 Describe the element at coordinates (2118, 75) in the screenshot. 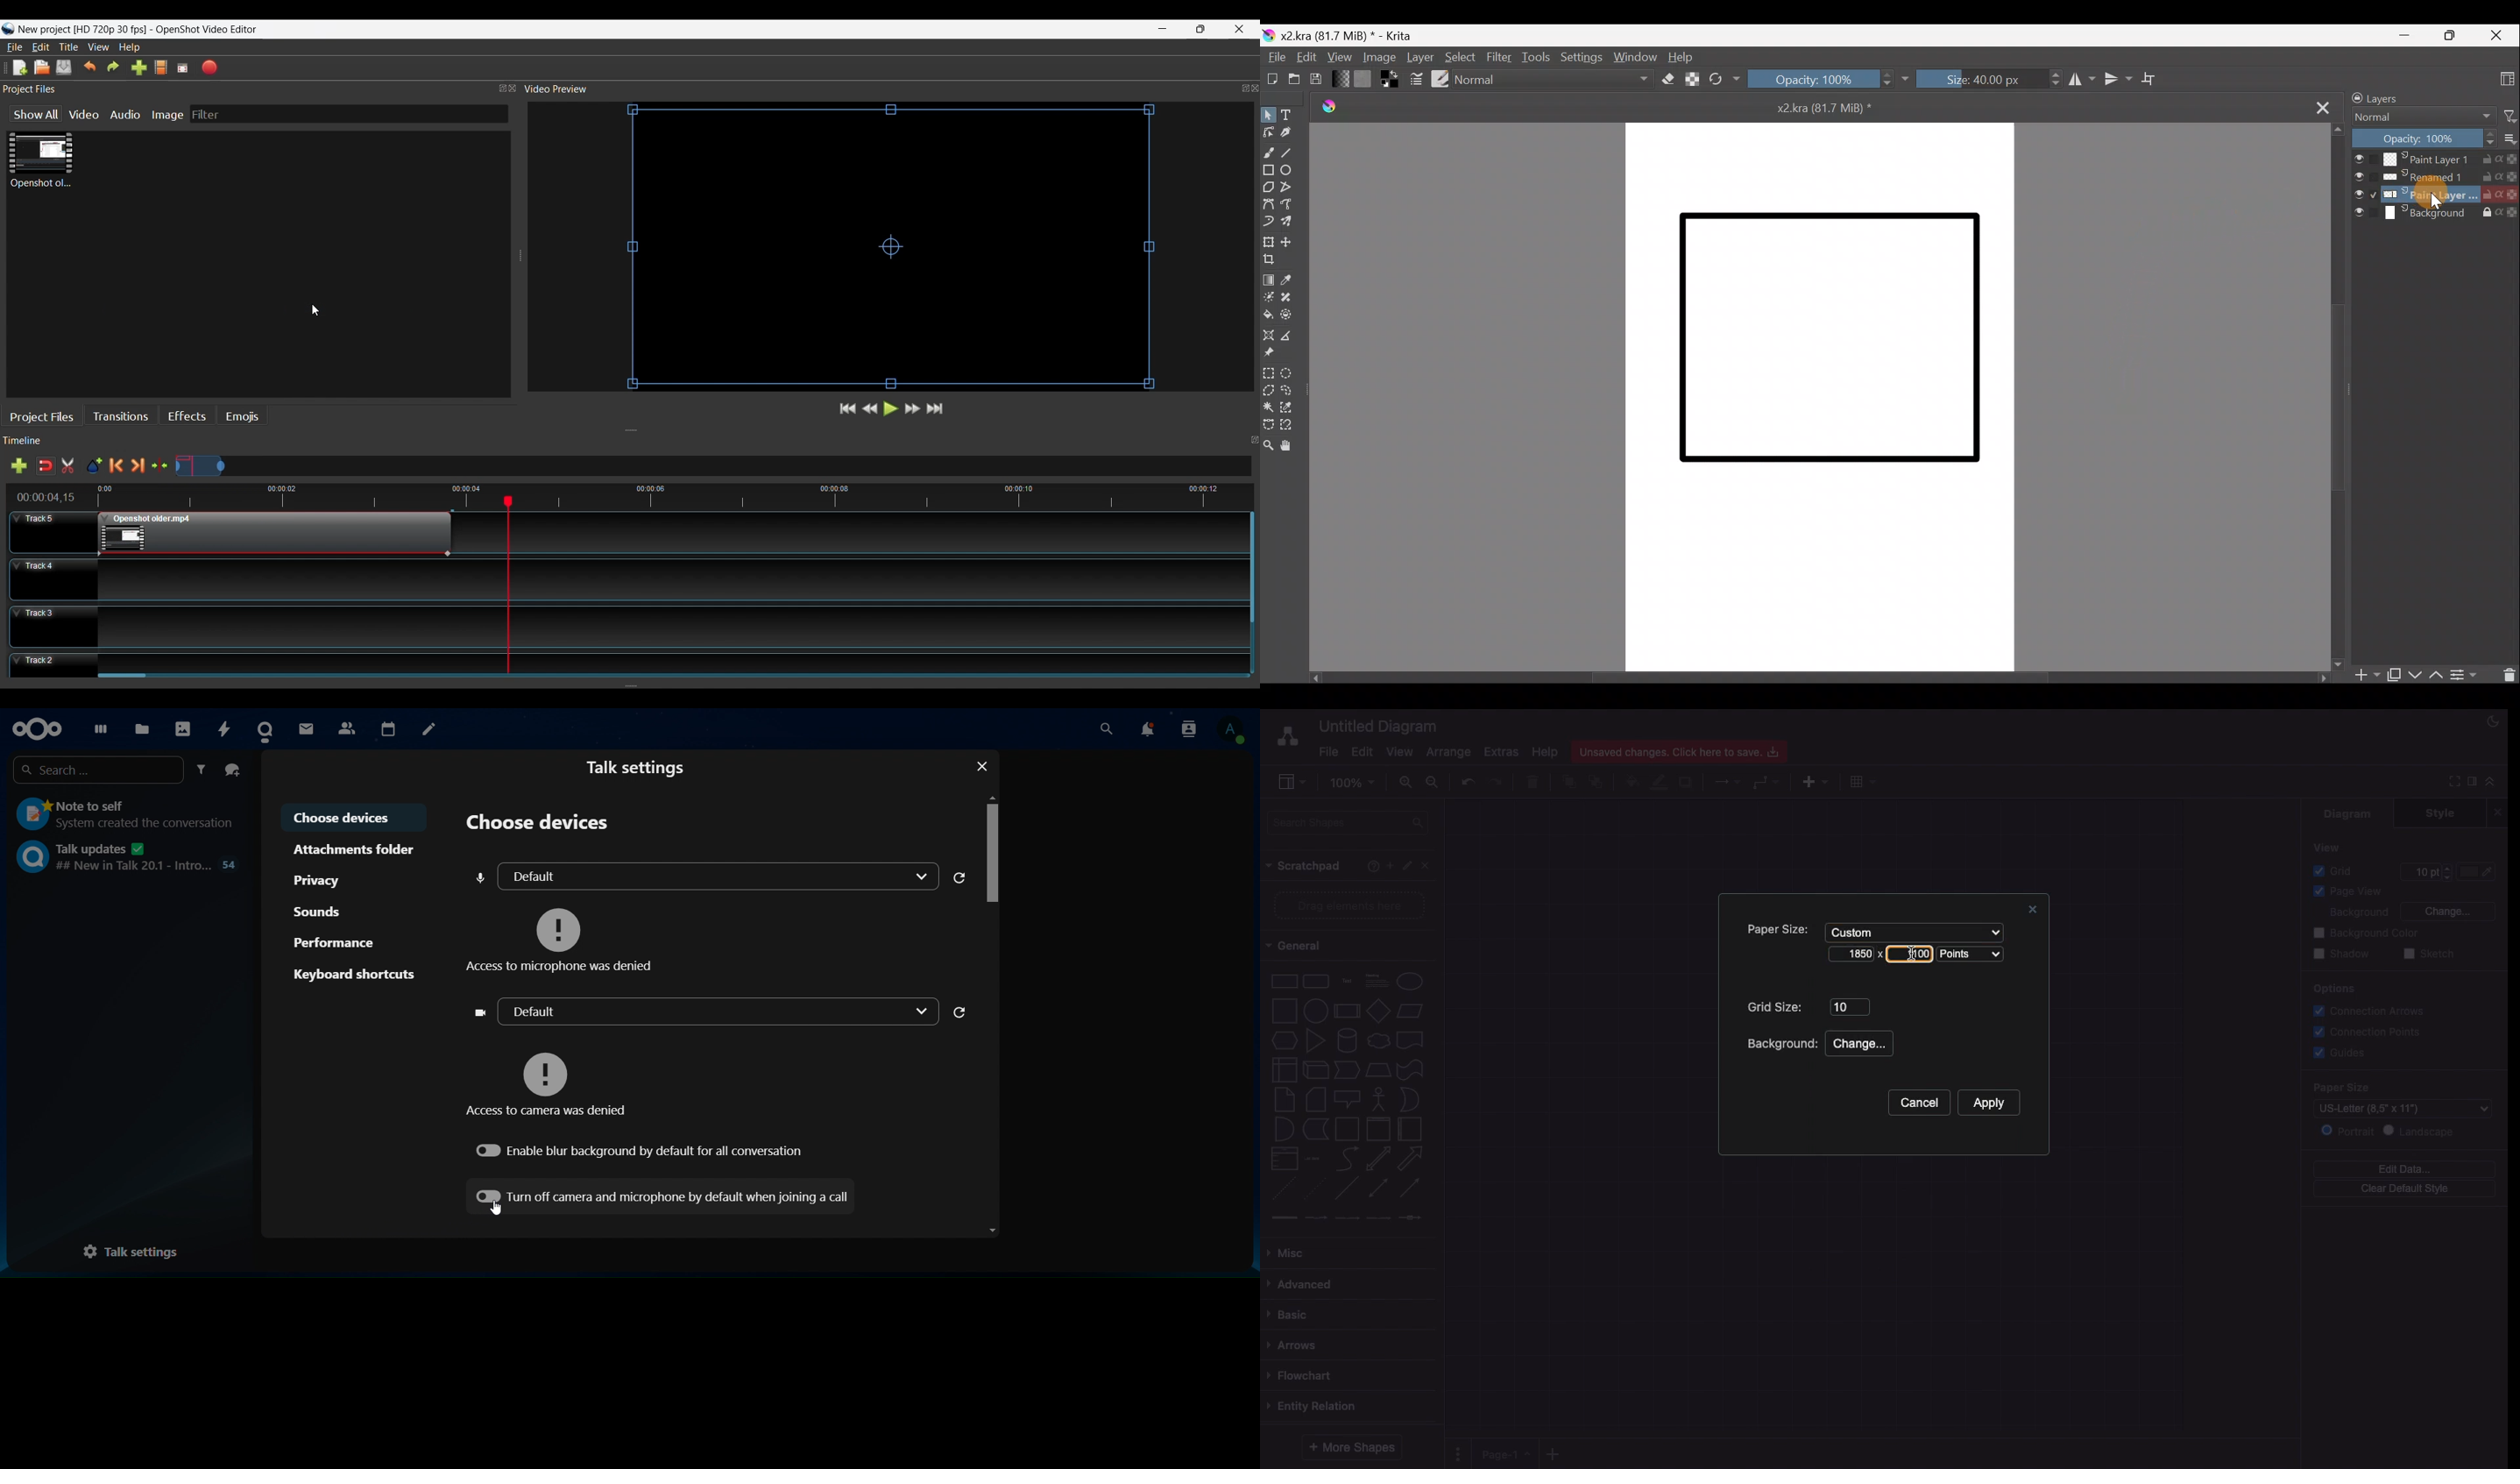

I see `Vertical mirror tool` at that location.